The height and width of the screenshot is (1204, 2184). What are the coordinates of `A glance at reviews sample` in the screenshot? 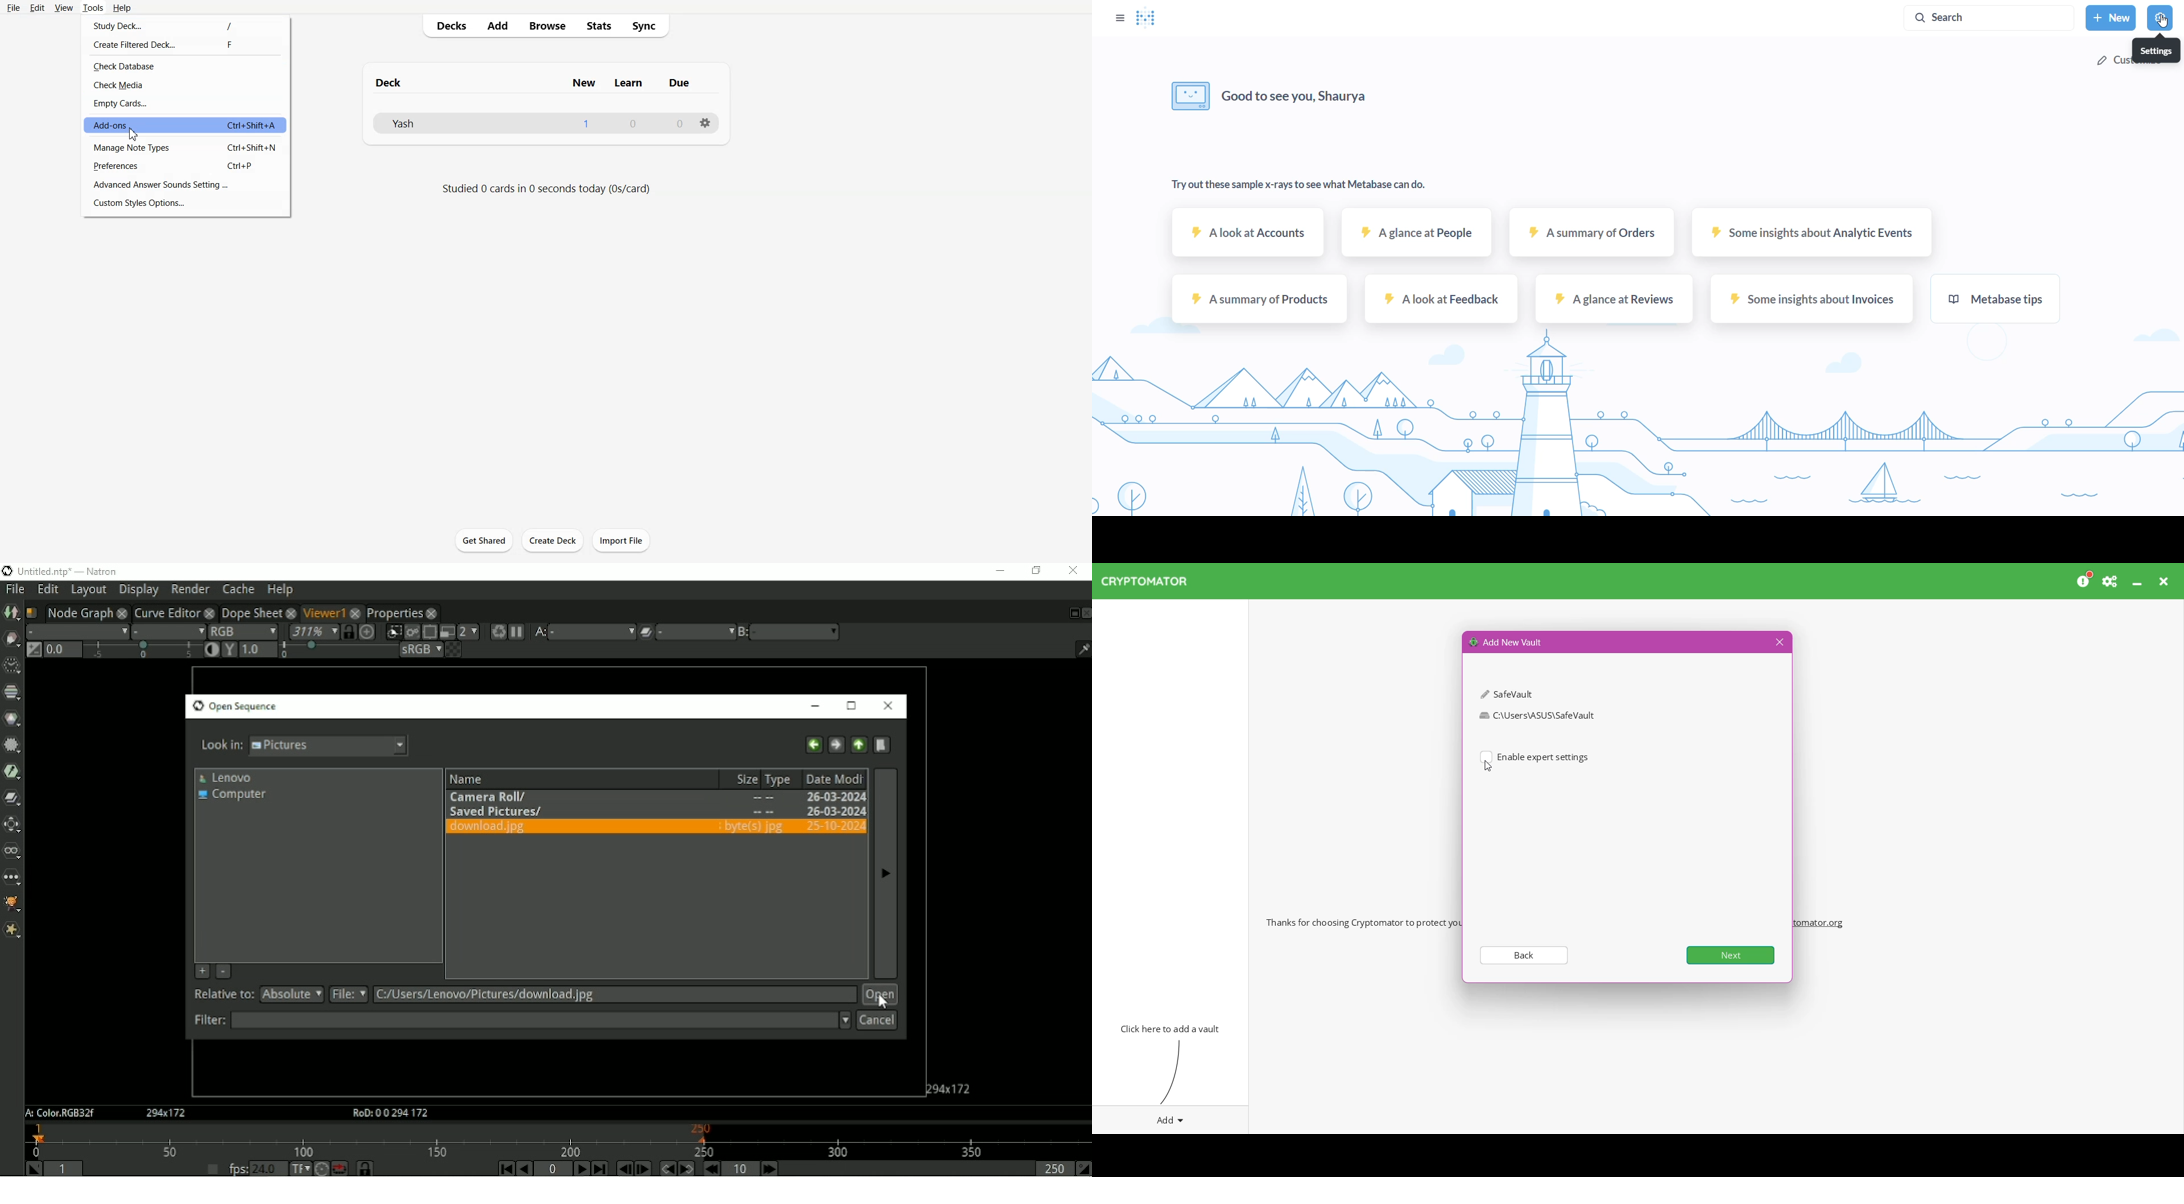 It's located at (1616, 303).